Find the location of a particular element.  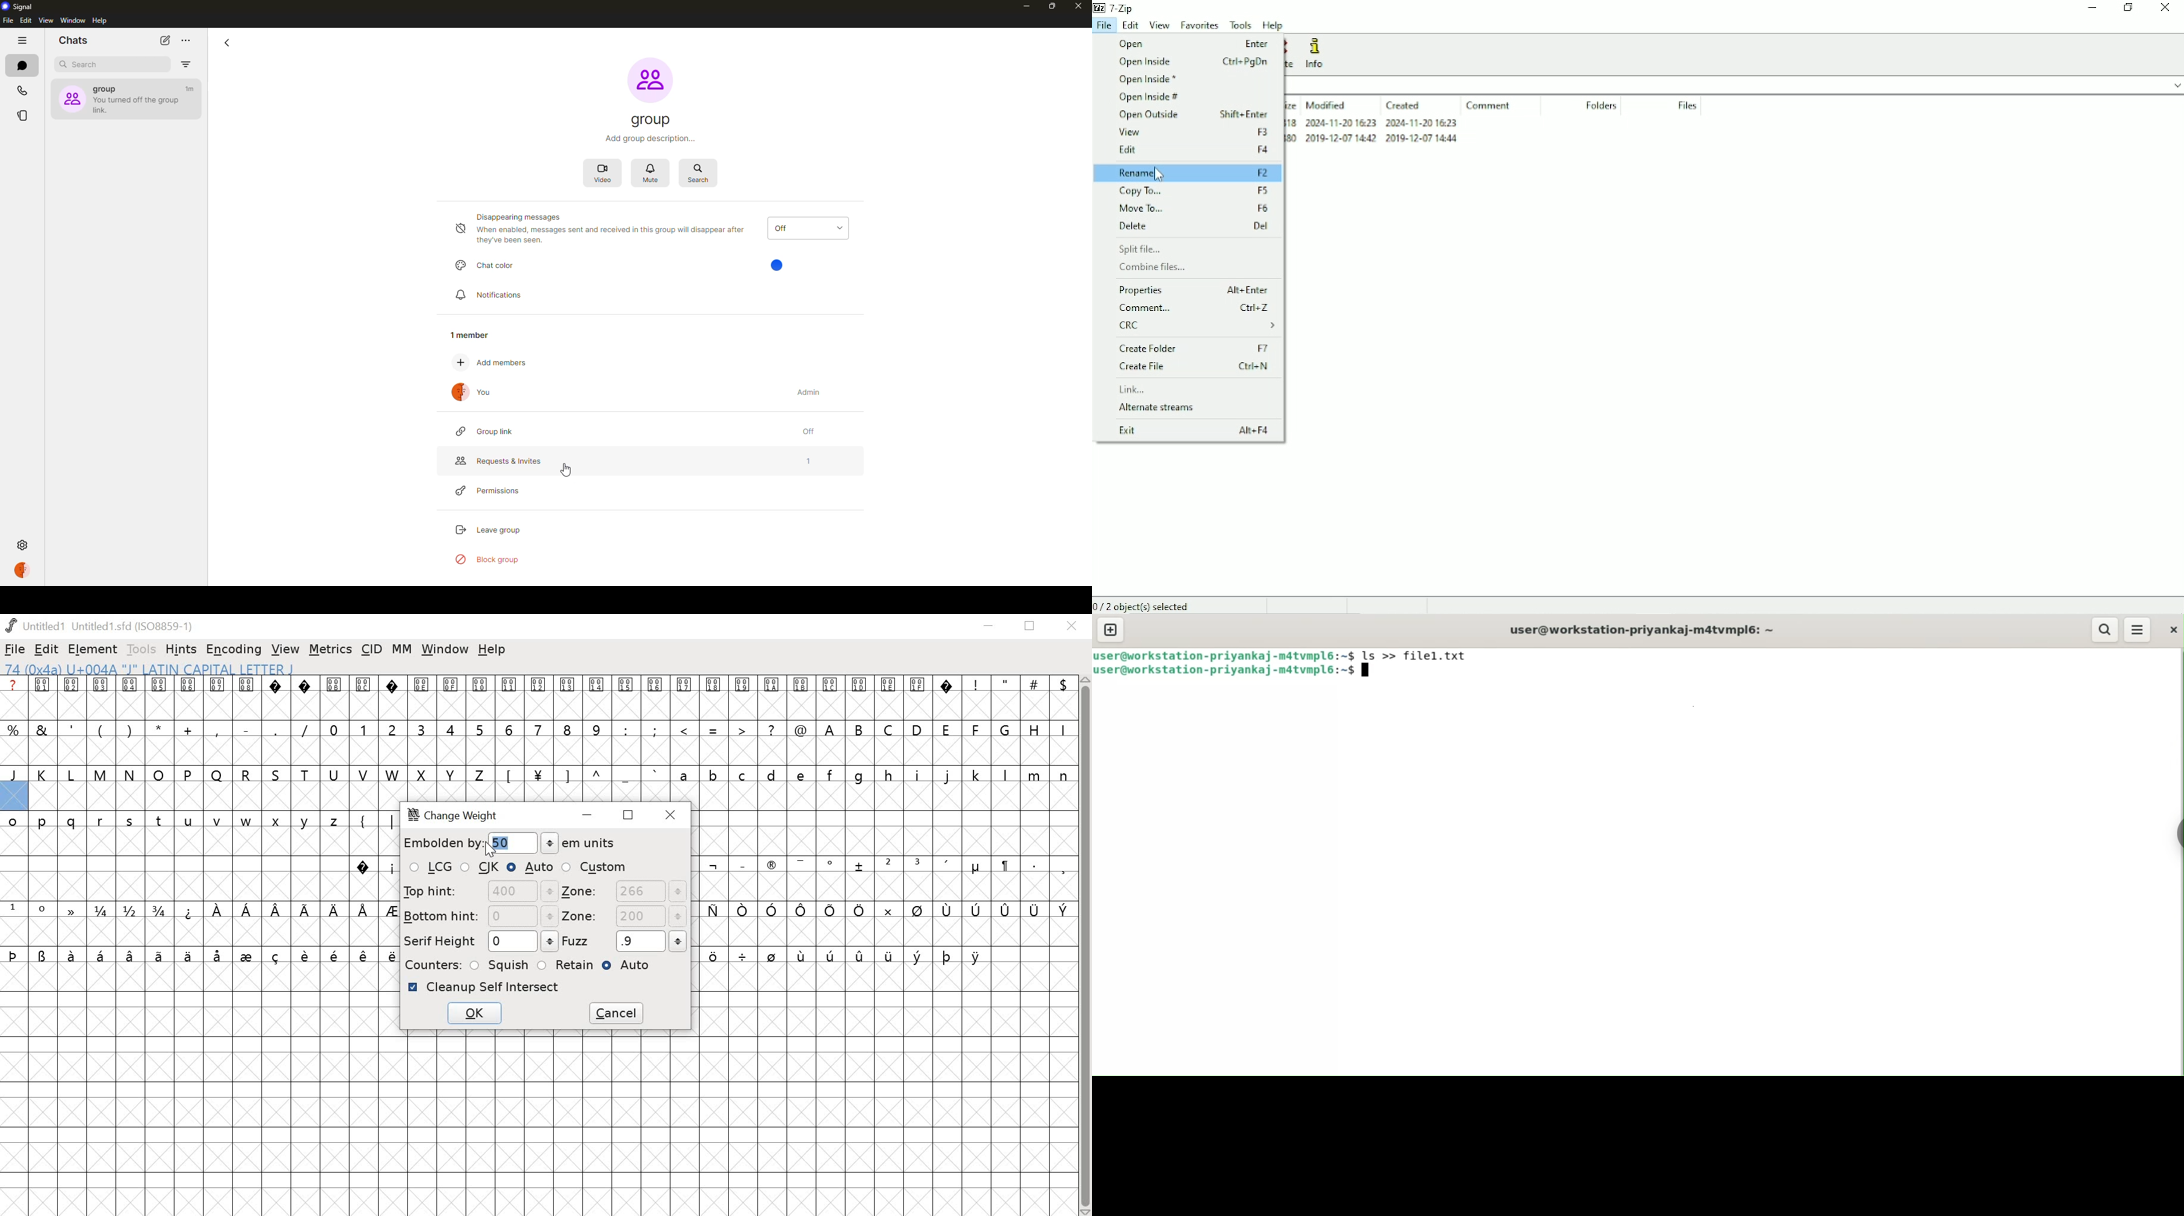

close is located at coordinates (2173, 632).